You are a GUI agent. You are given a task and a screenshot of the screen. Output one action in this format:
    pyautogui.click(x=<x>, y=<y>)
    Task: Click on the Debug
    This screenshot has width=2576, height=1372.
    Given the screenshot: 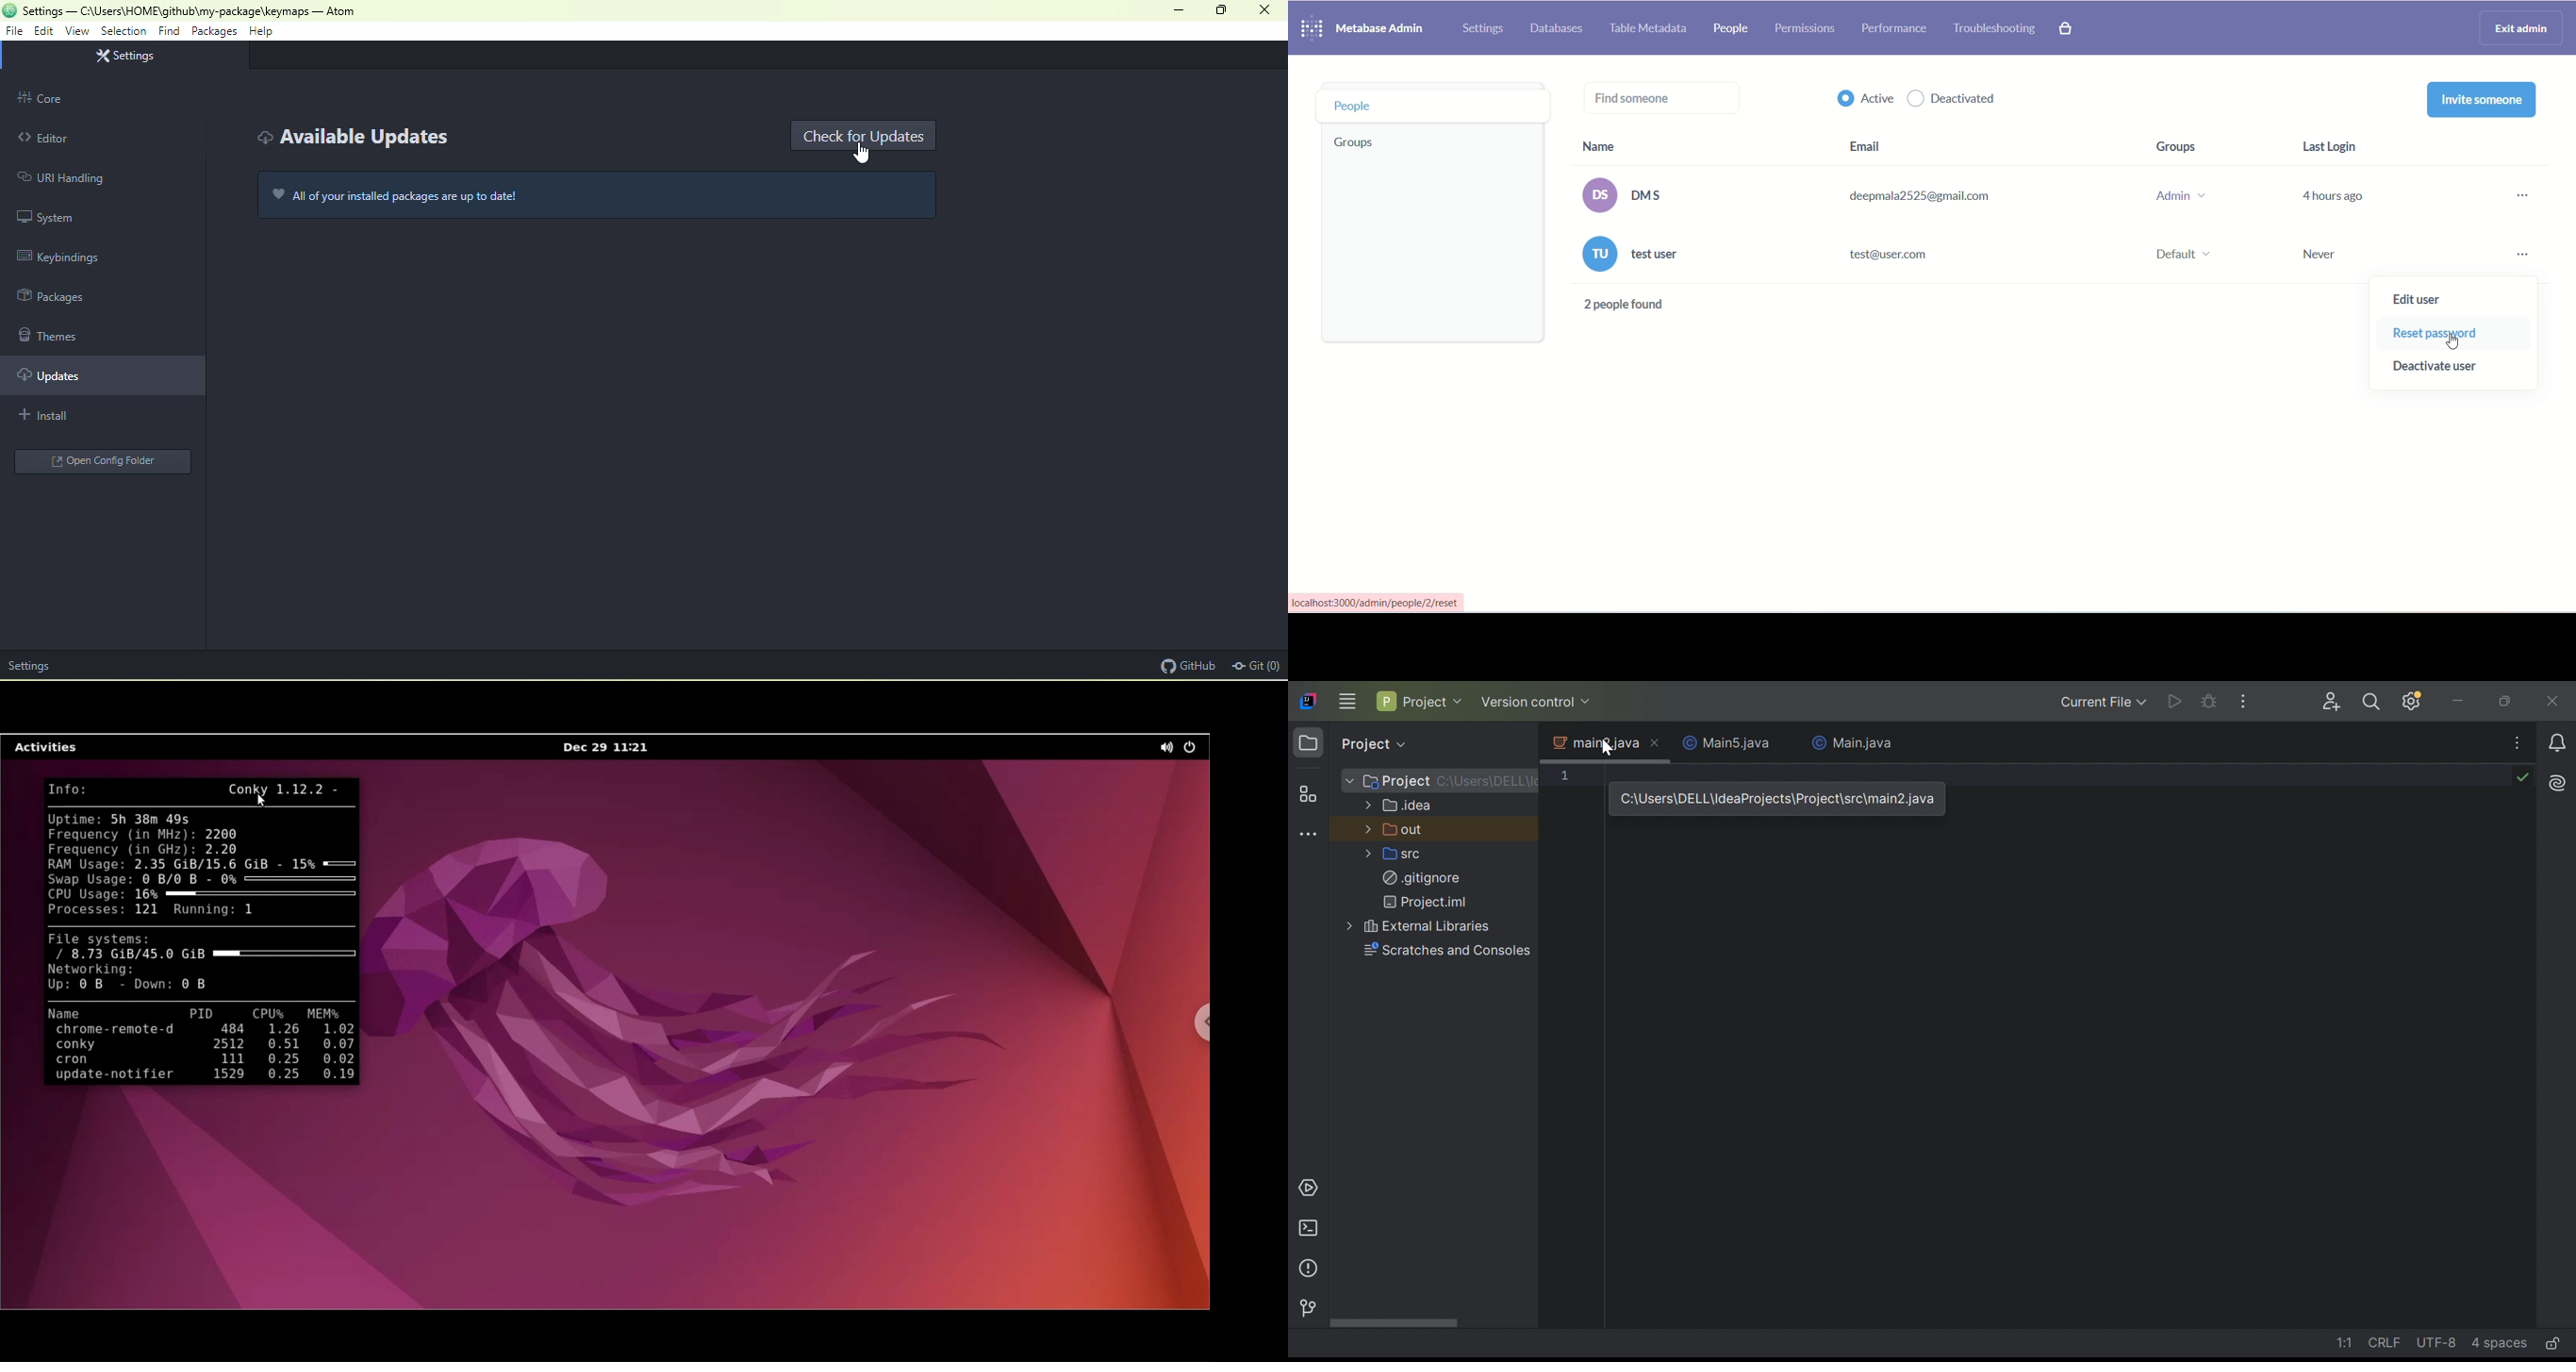 What is the action you would take?
    pyautogui.click(x=2208, y=702)
    